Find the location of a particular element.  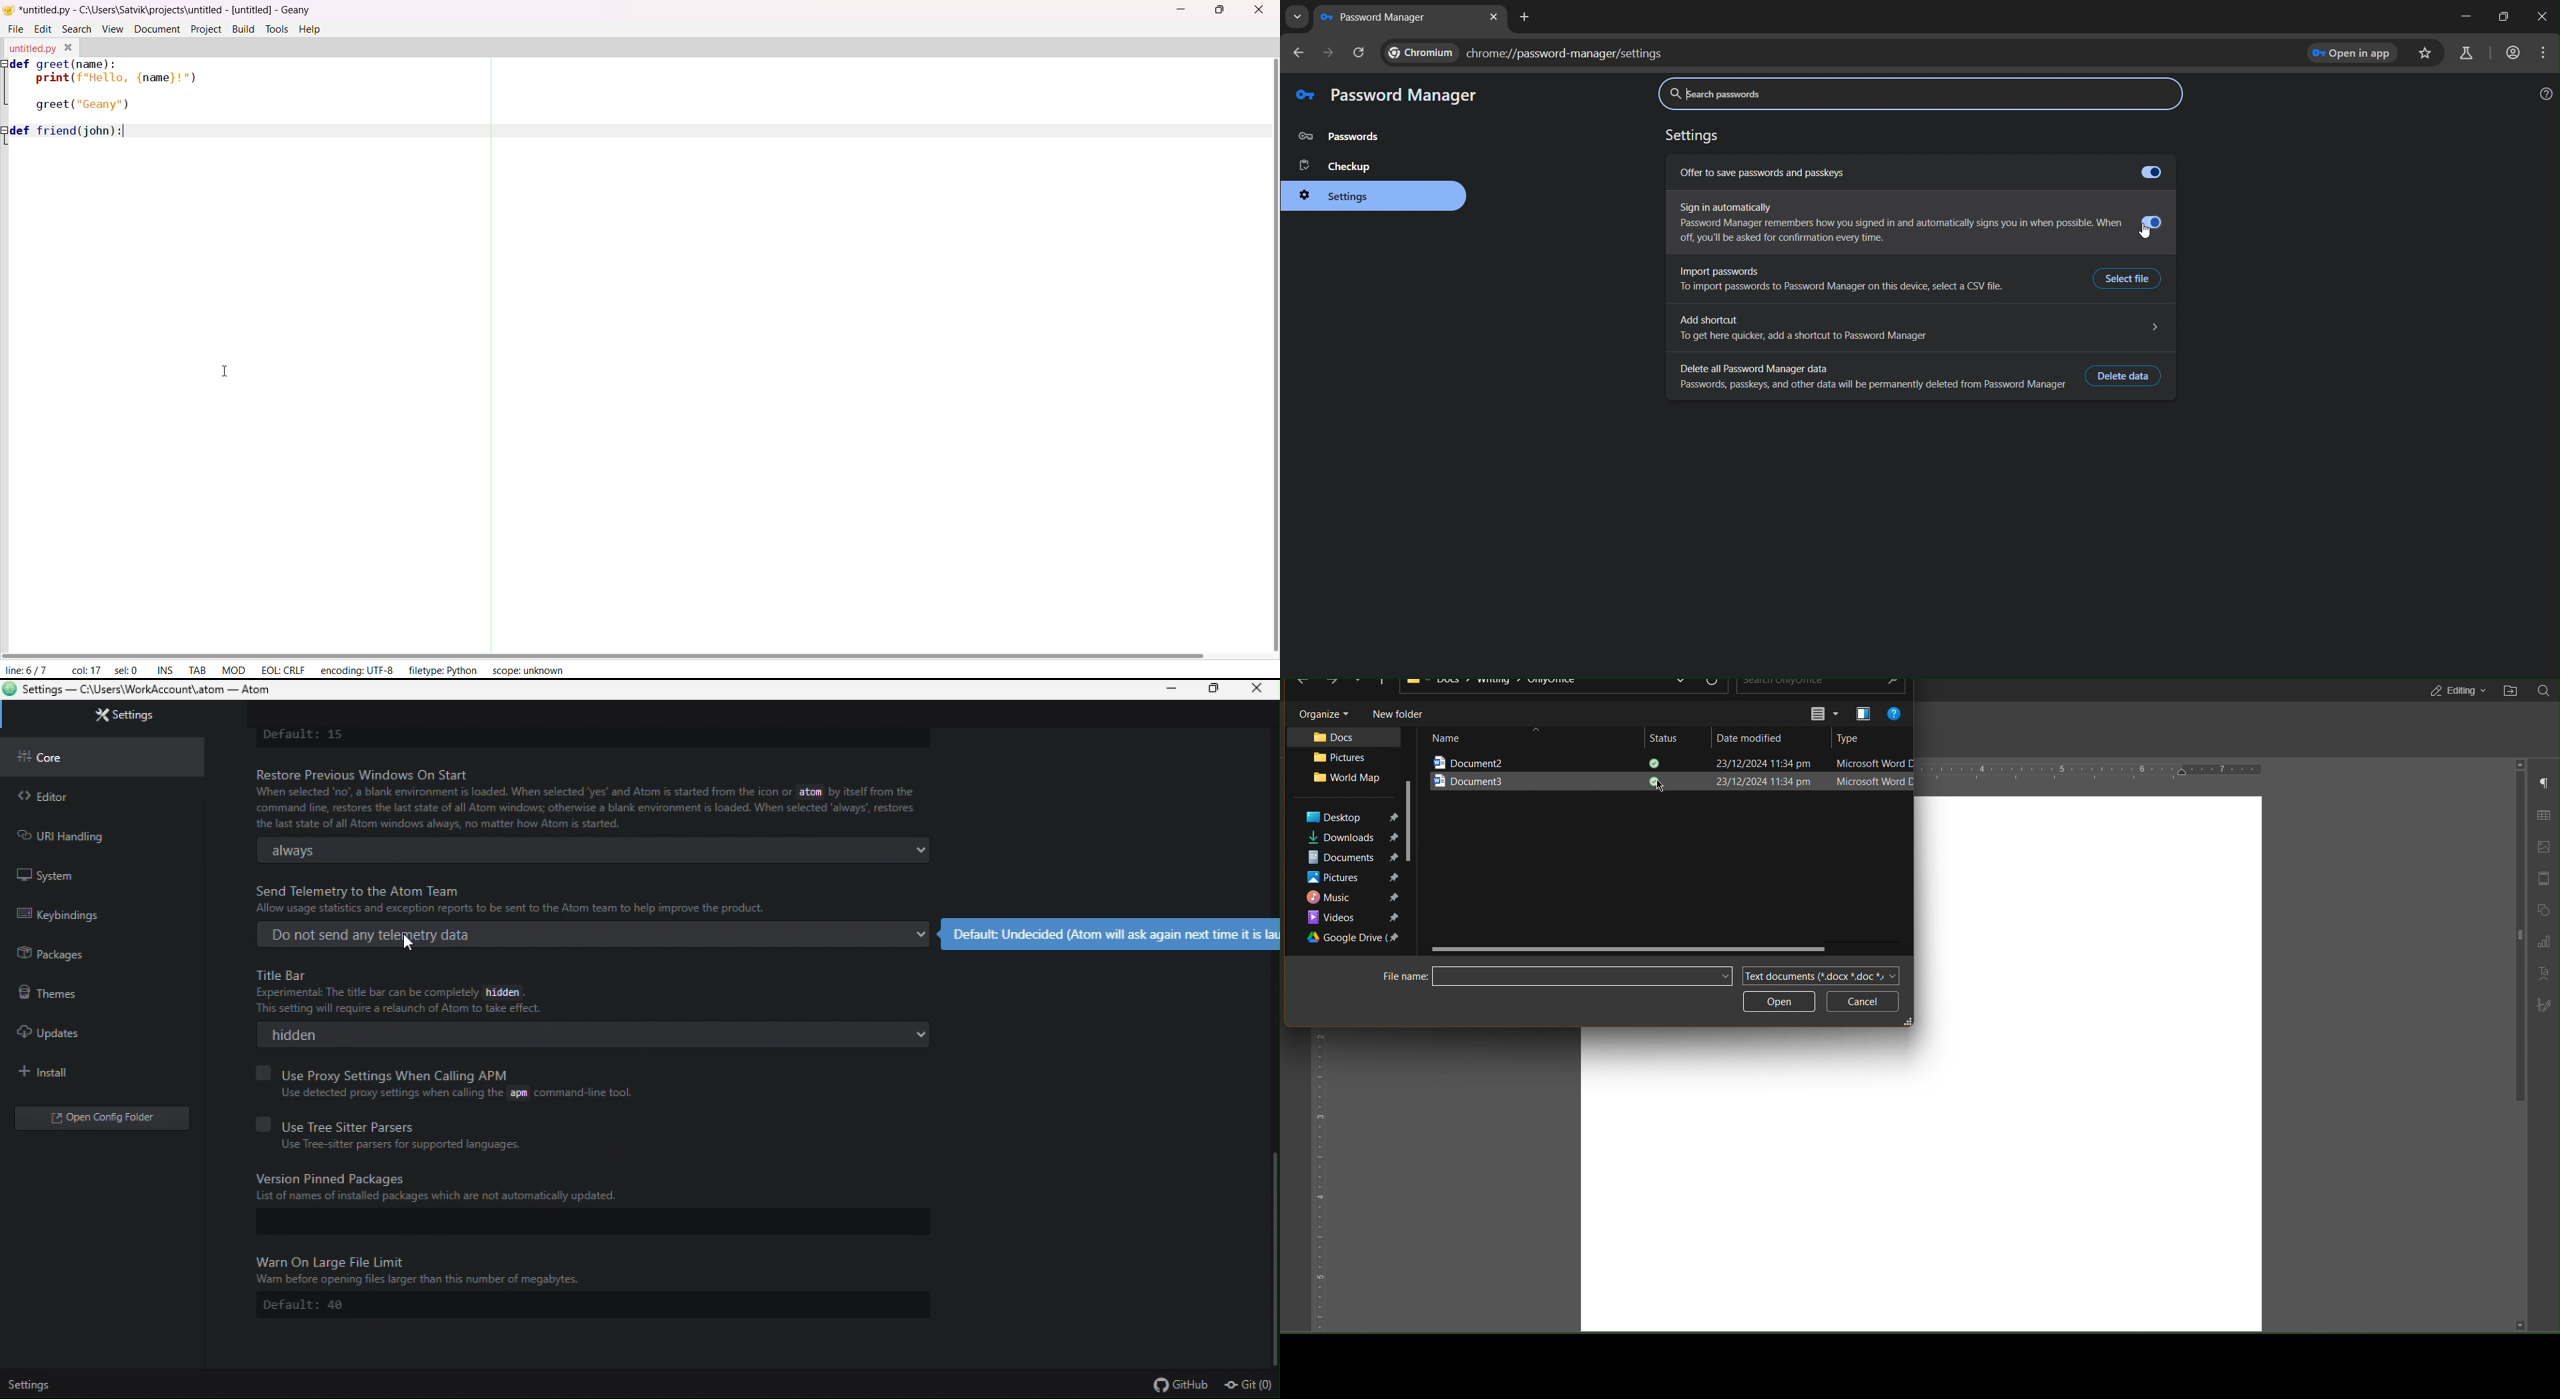

Delete all Password Manager data
Passwords, passkeys, and other data will be permanently deleted from Password Manager is located at coordinates (1868, 376).